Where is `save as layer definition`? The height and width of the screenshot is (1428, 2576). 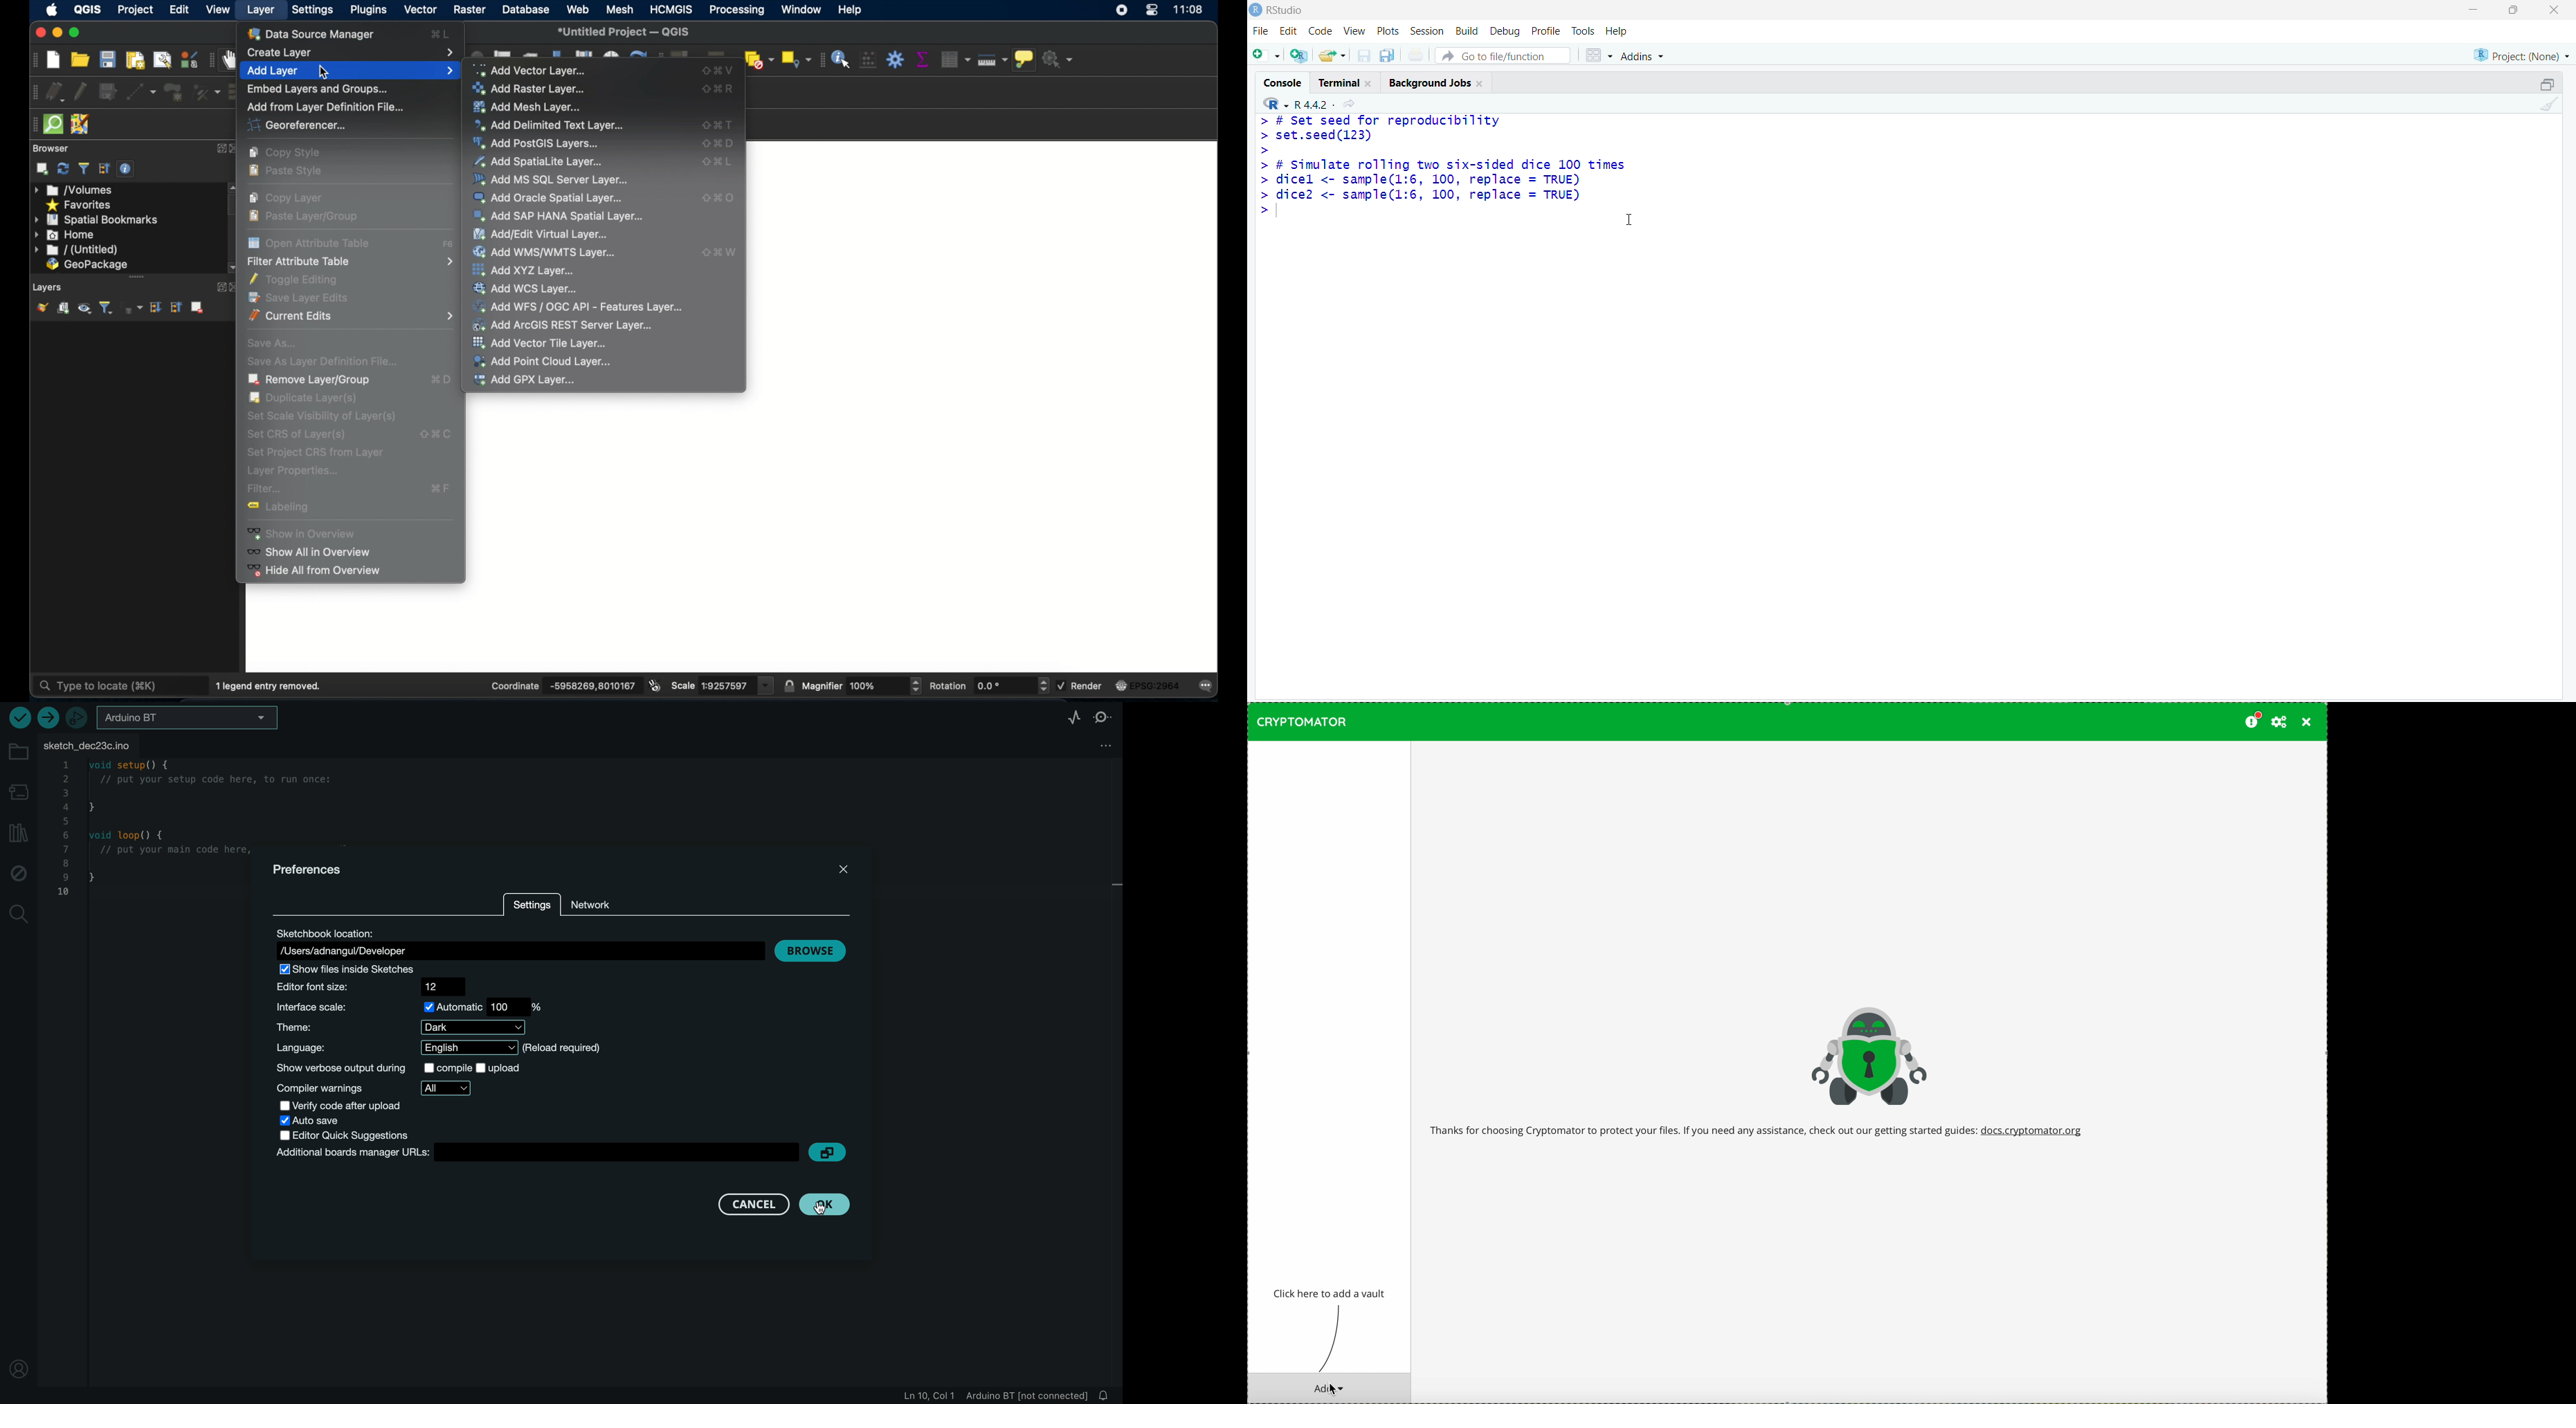 save as layer definition is located at coordinates (318, 360).